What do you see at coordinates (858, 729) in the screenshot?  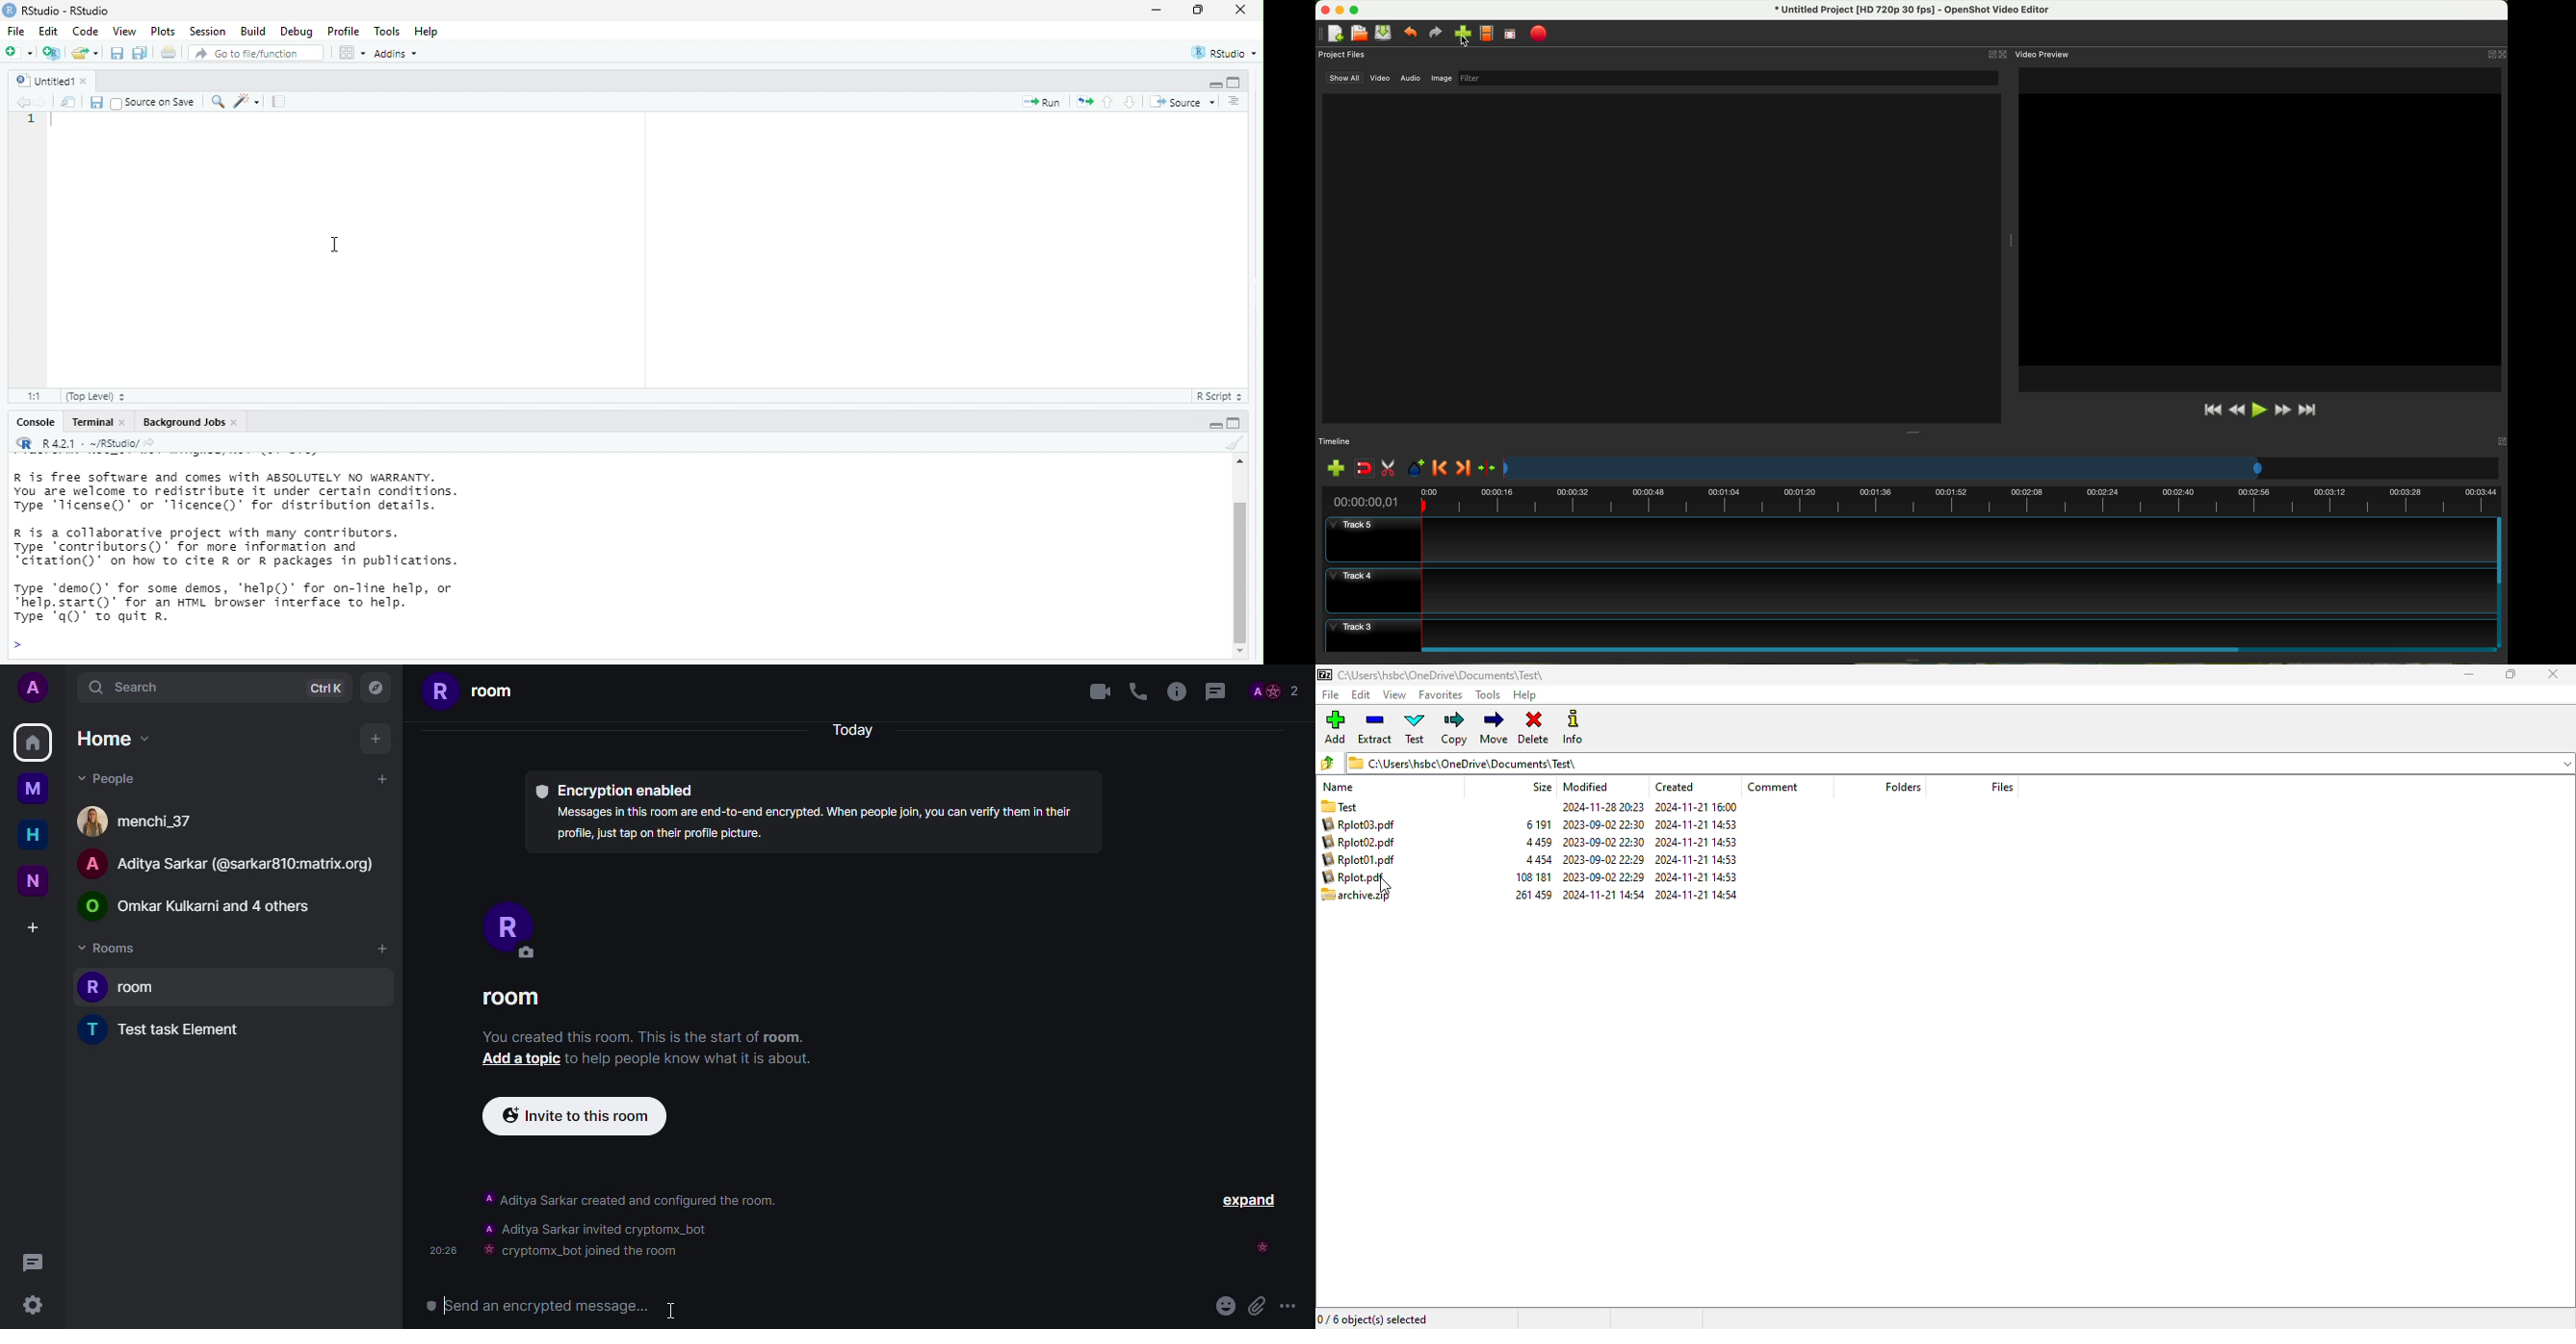 I see `Today` at bounding box center [858, 729].